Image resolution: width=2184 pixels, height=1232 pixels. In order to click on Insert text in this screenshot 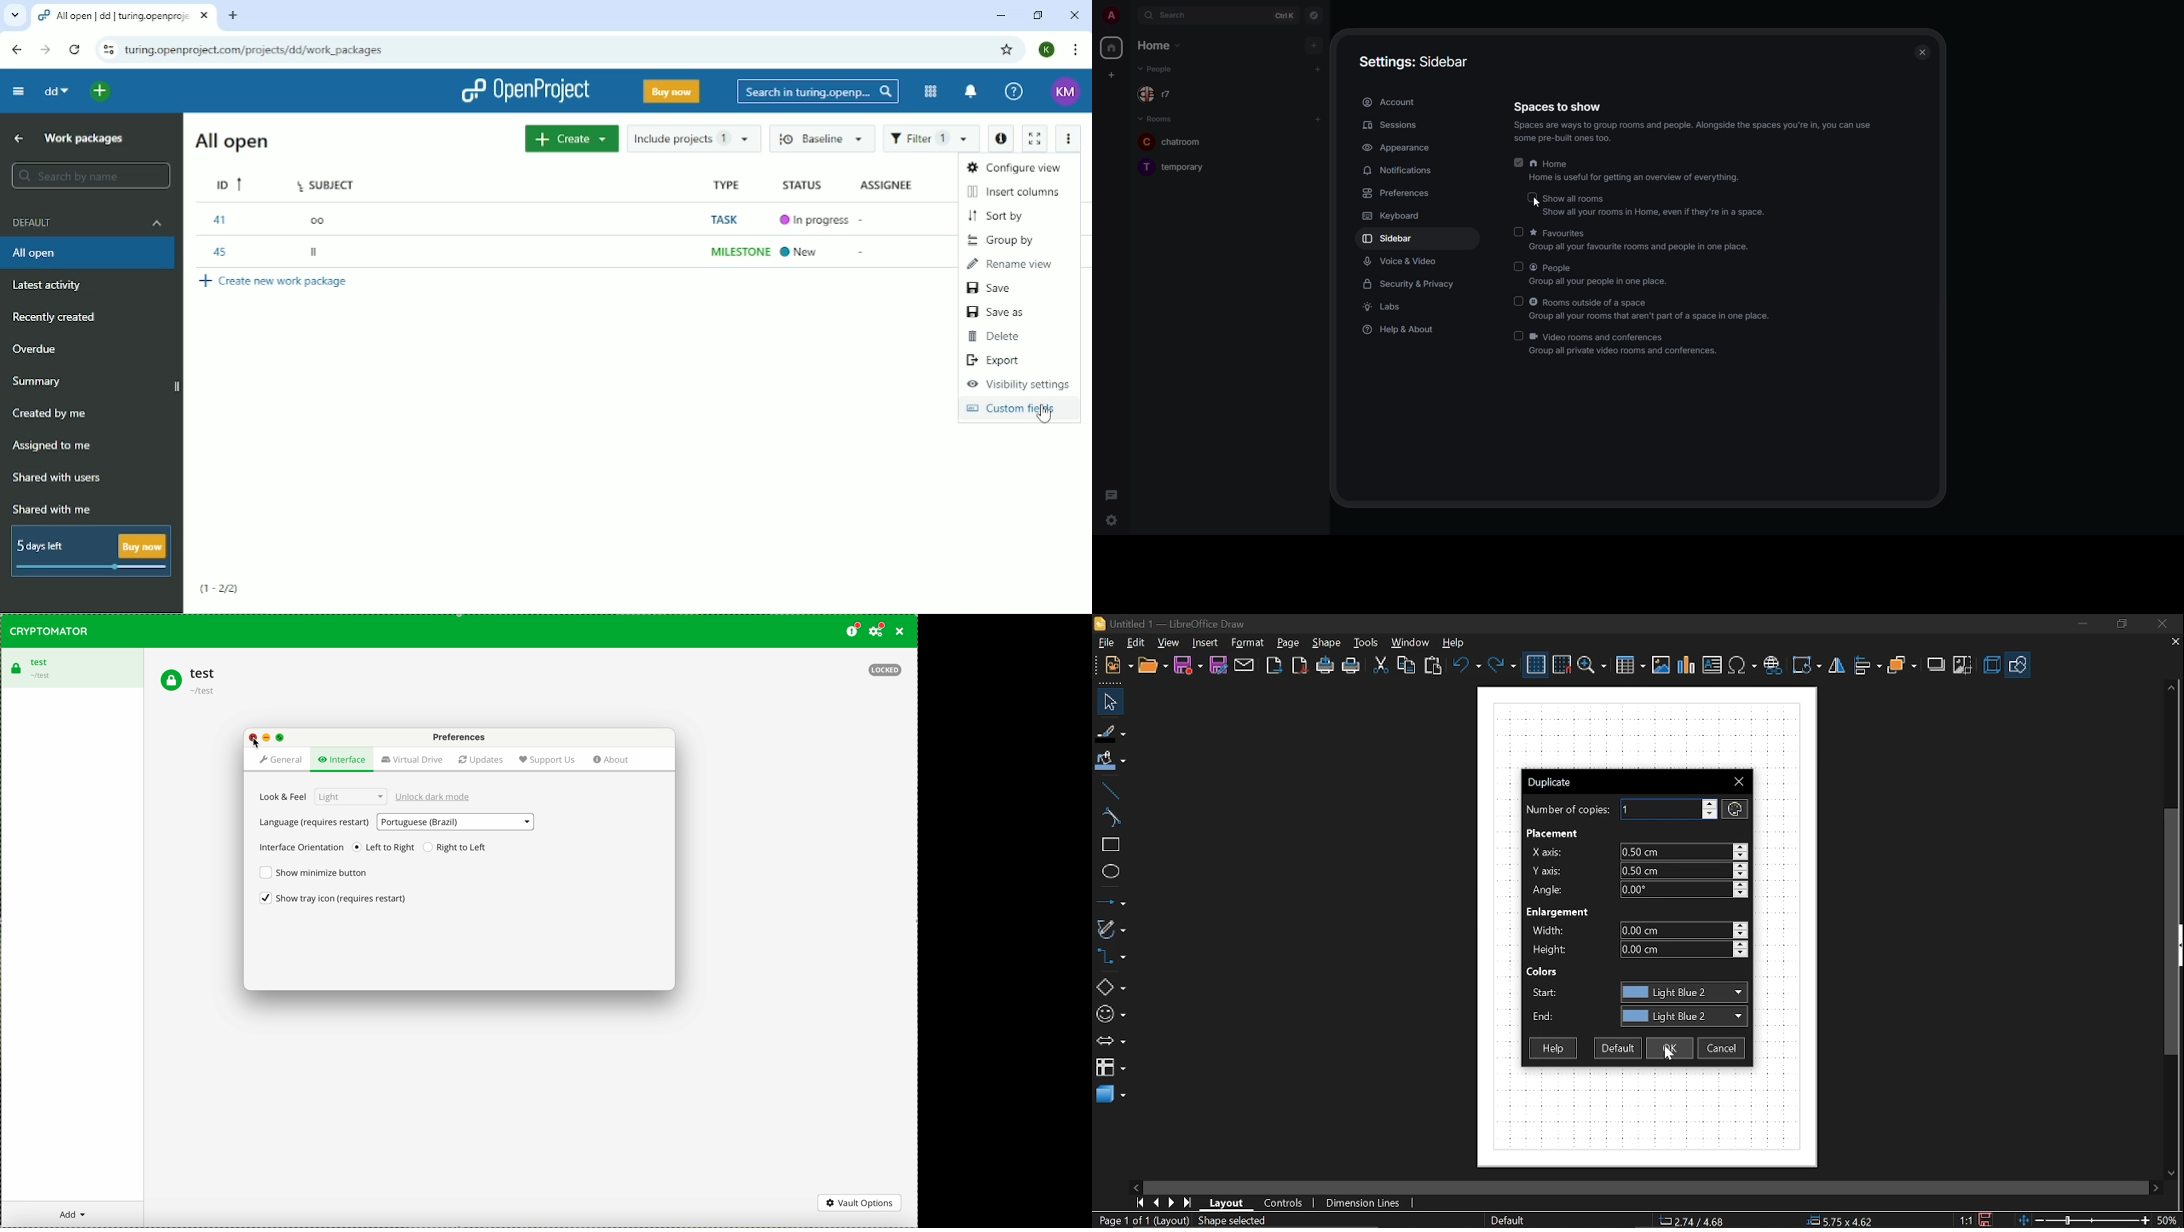, I will do `click(1744, 665)`.